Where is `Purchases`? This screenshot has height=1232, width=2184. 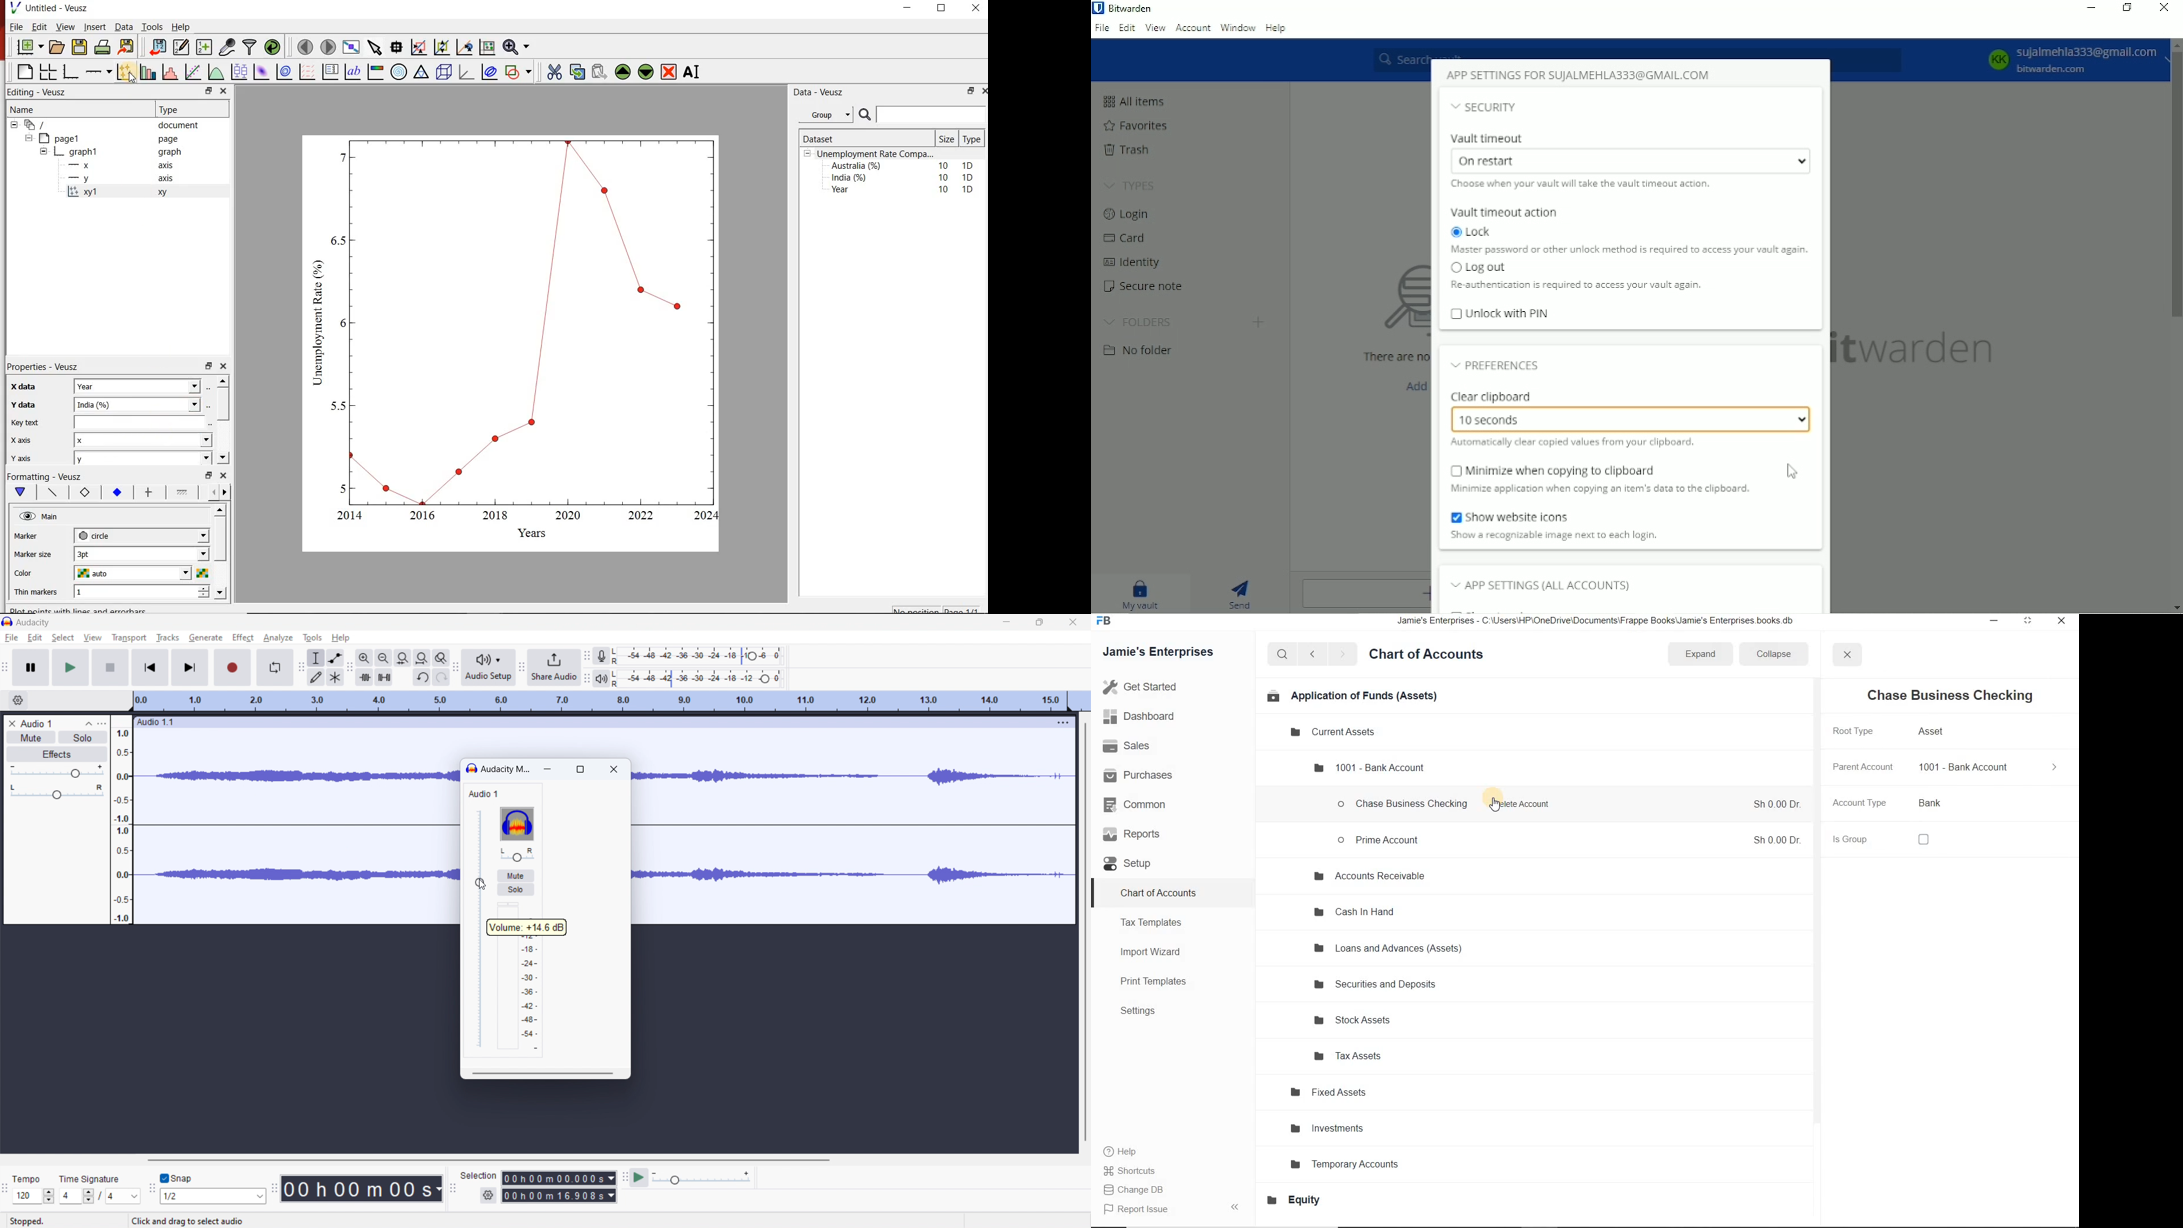 Purchases is located at coordinates (1144, 775).